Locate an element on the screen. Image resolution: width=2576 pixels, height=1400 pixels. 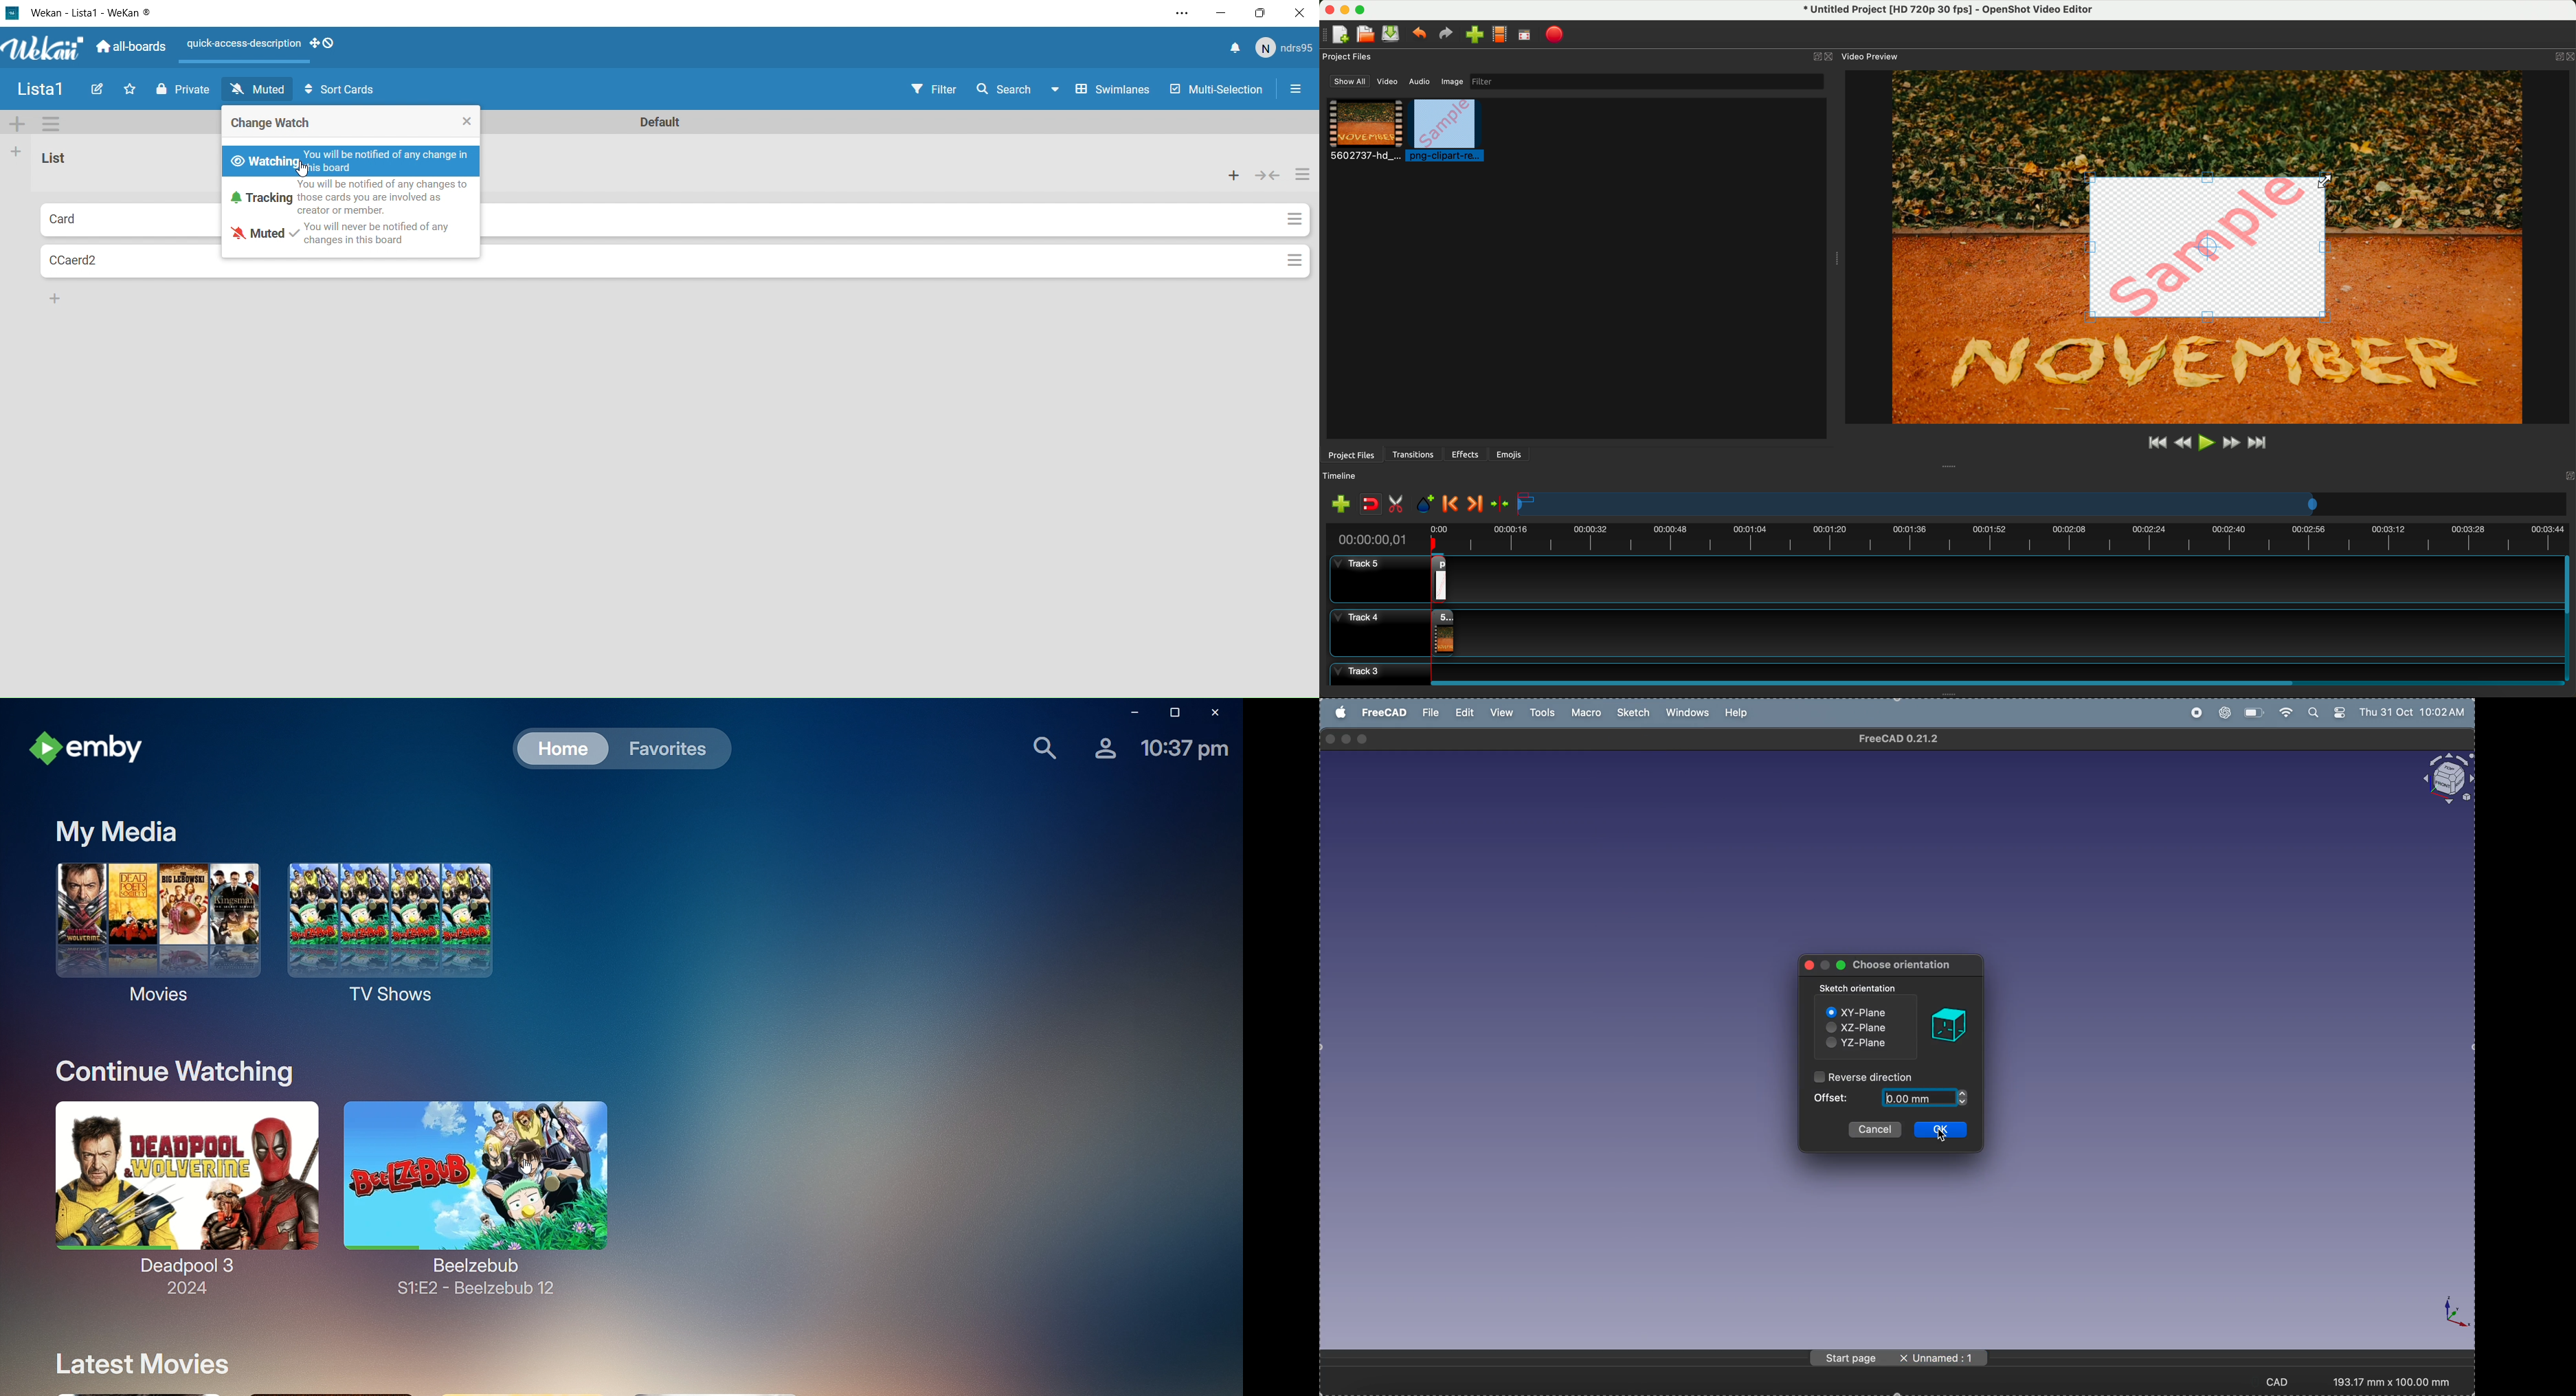
sketch is located at coordinates (1635, 713).